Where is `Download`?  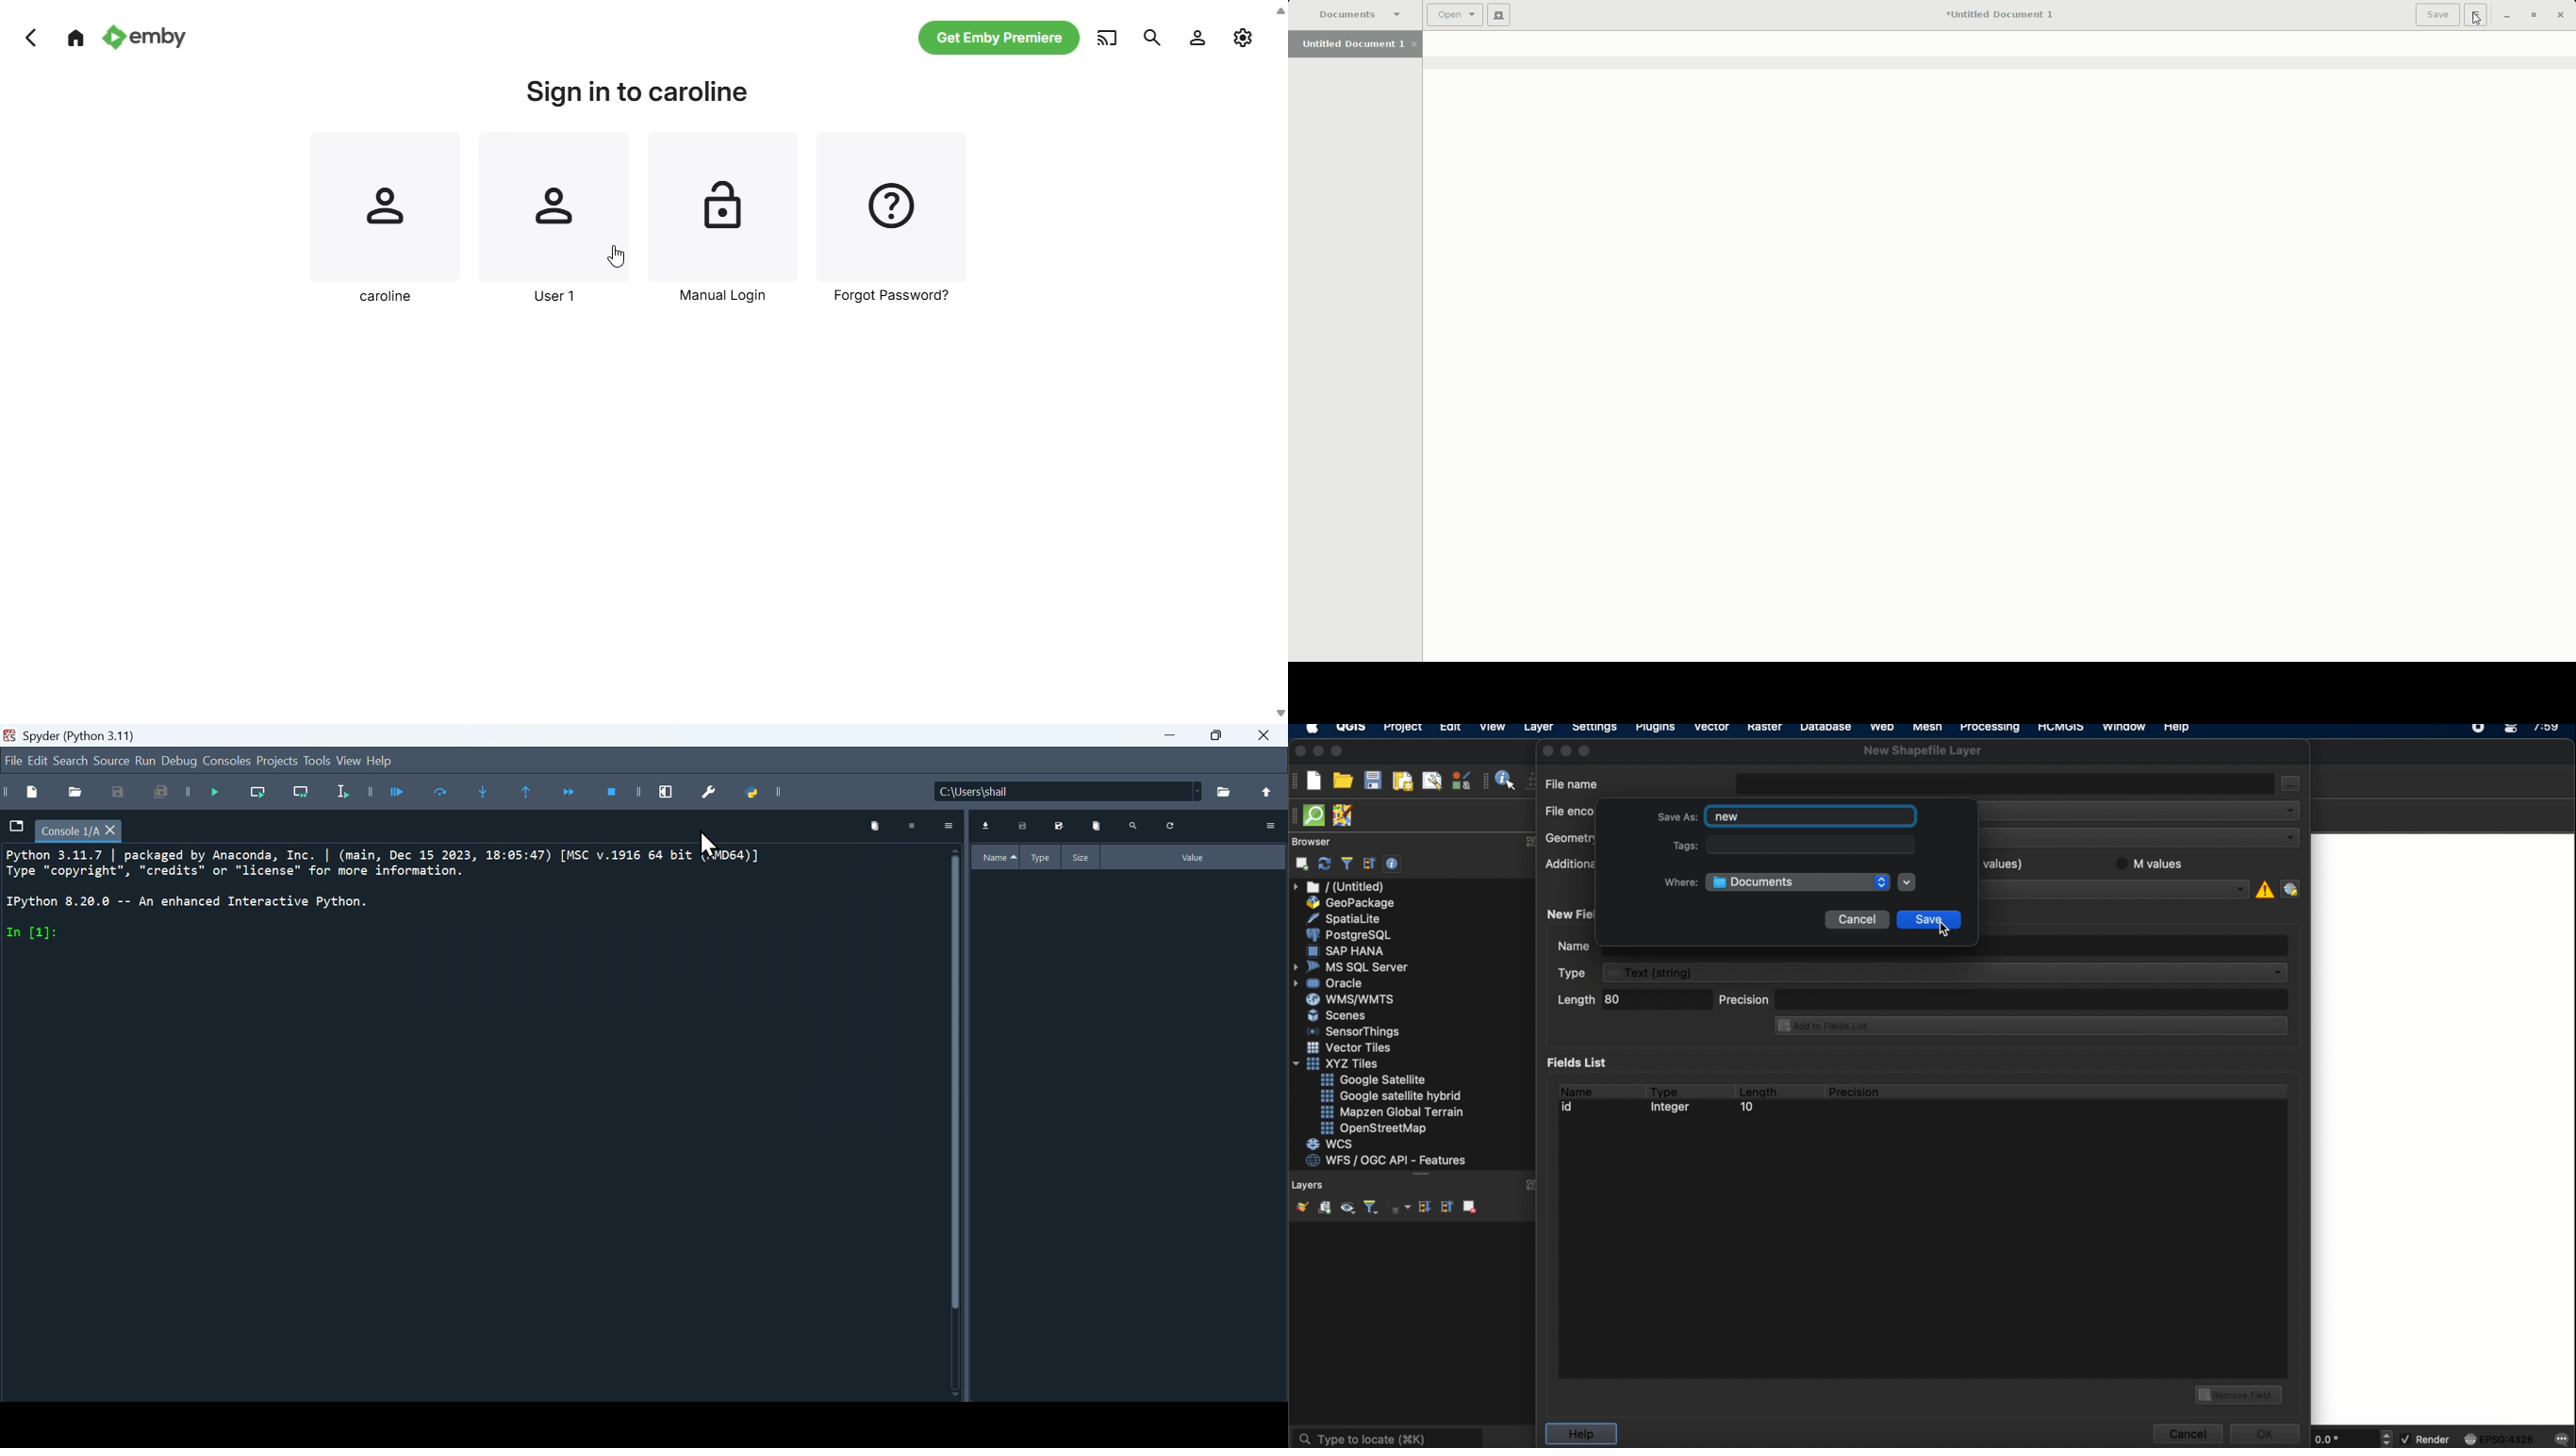 Download is located at coordinates (991, 825).